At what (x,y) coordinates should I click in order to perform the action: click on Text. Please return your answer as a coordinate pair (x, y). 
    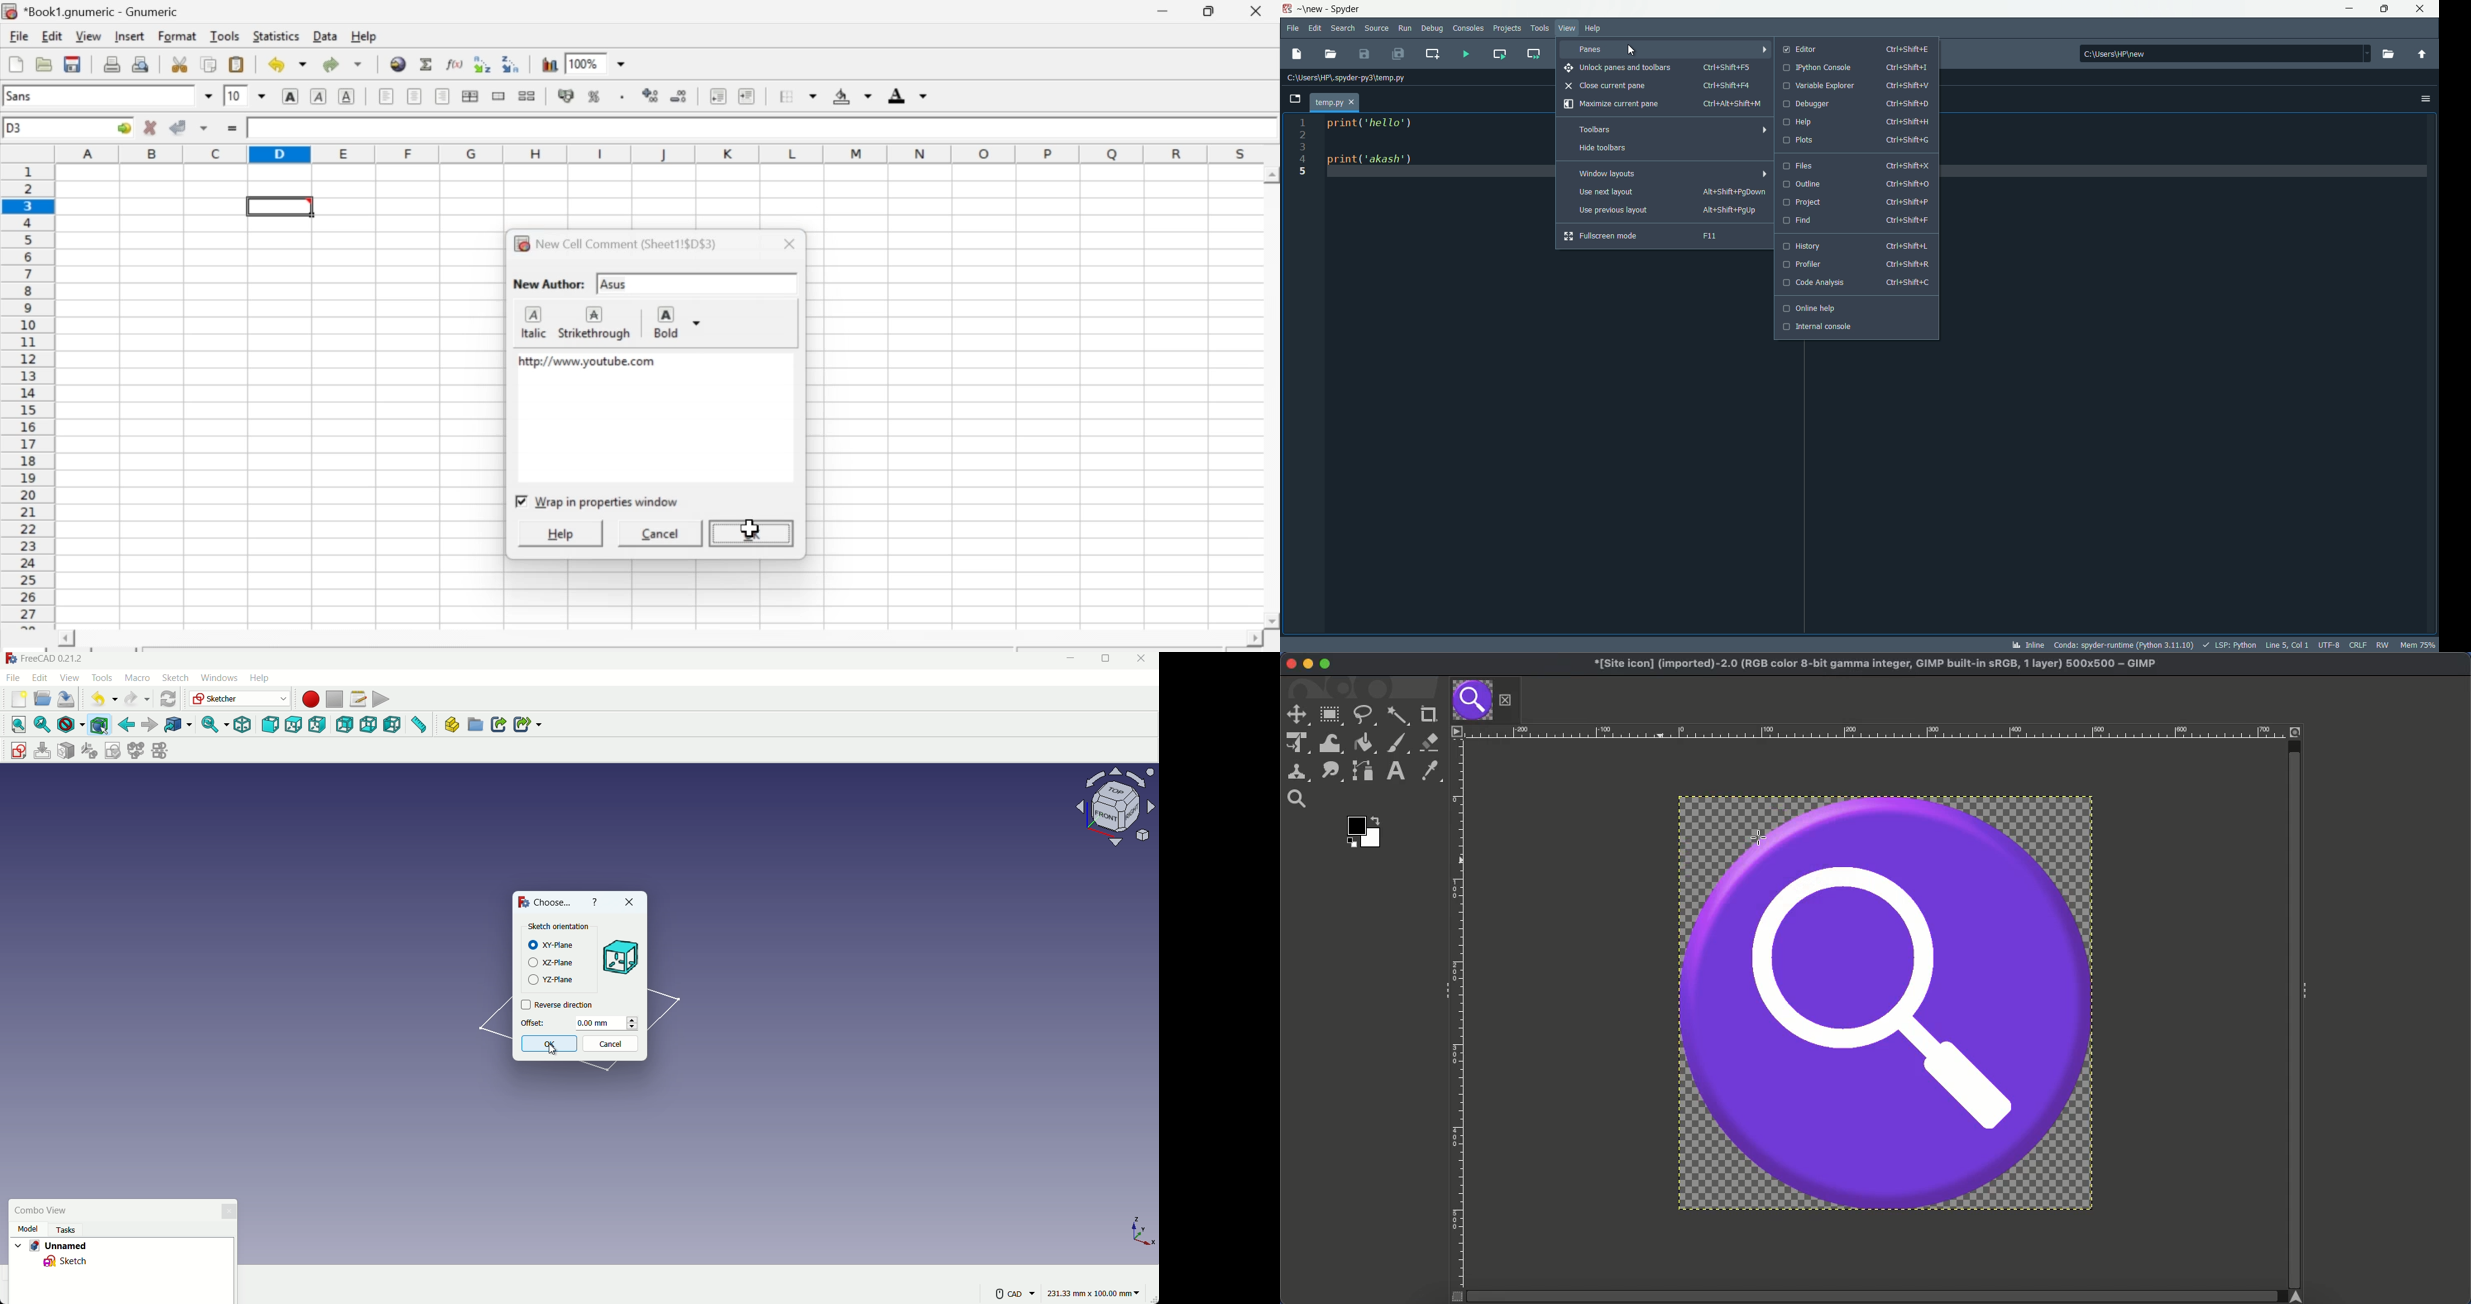
    Looking at the image, I should click on (1395, 771).